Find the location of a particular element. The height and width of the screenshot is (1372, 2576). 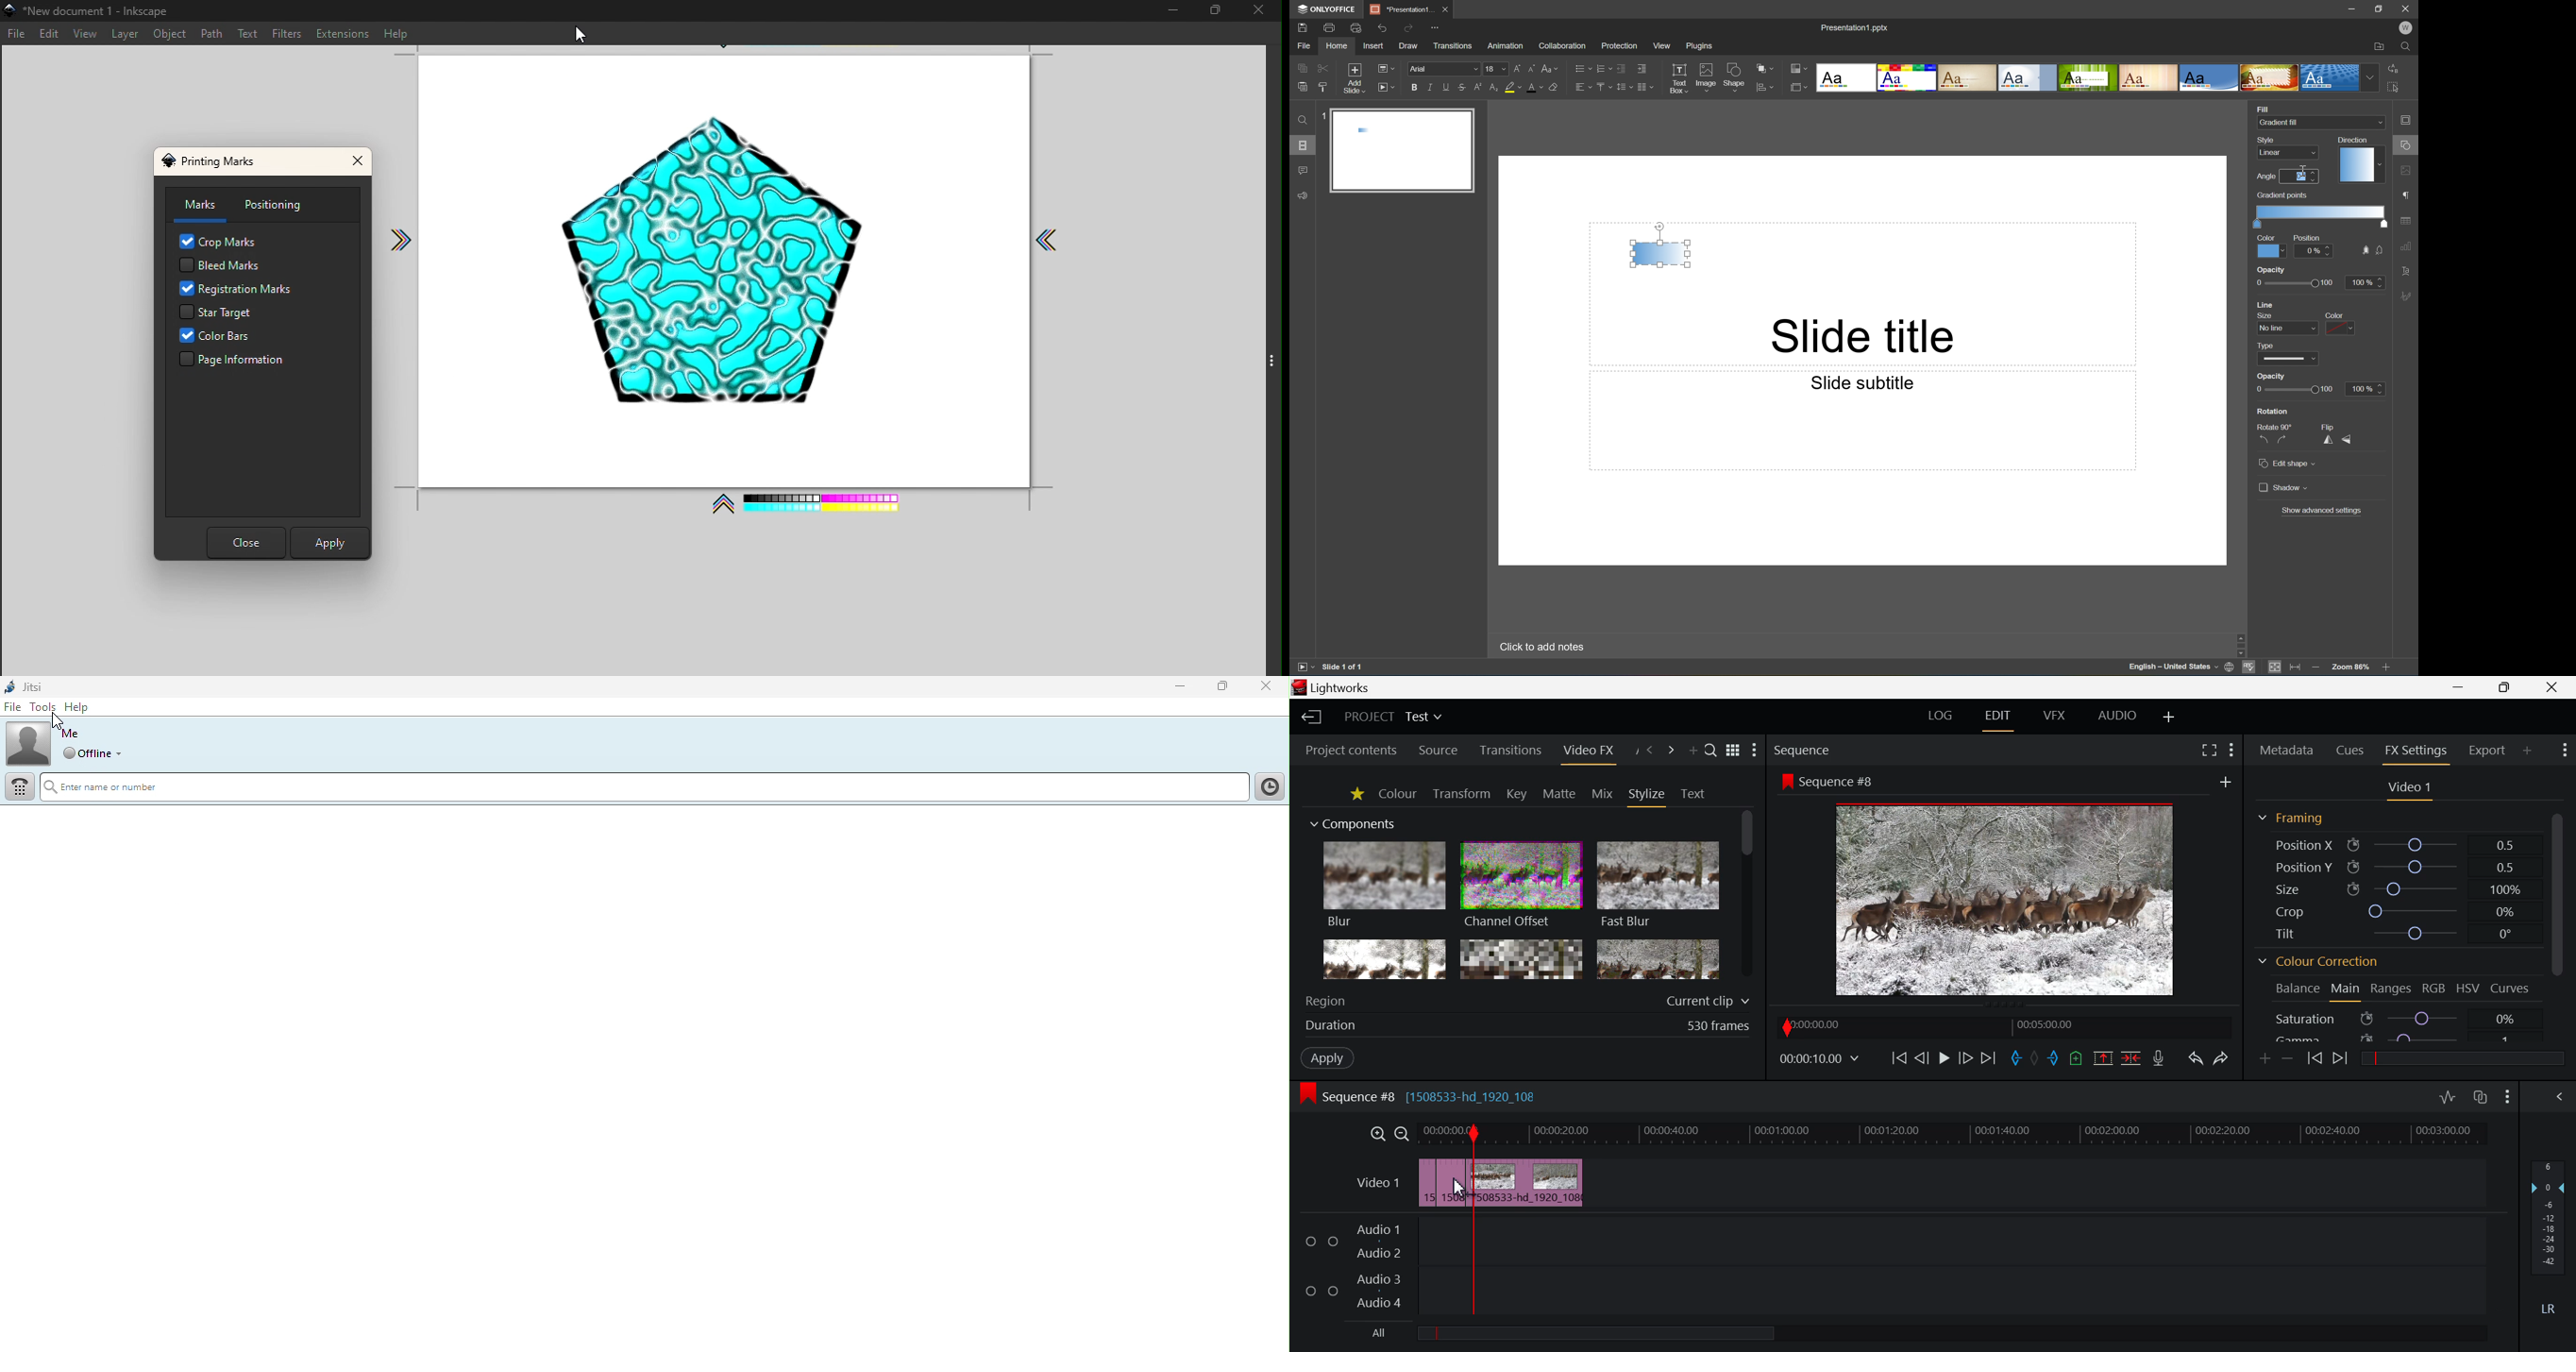

Scroll Bar is located at coordinates (2384, 643).